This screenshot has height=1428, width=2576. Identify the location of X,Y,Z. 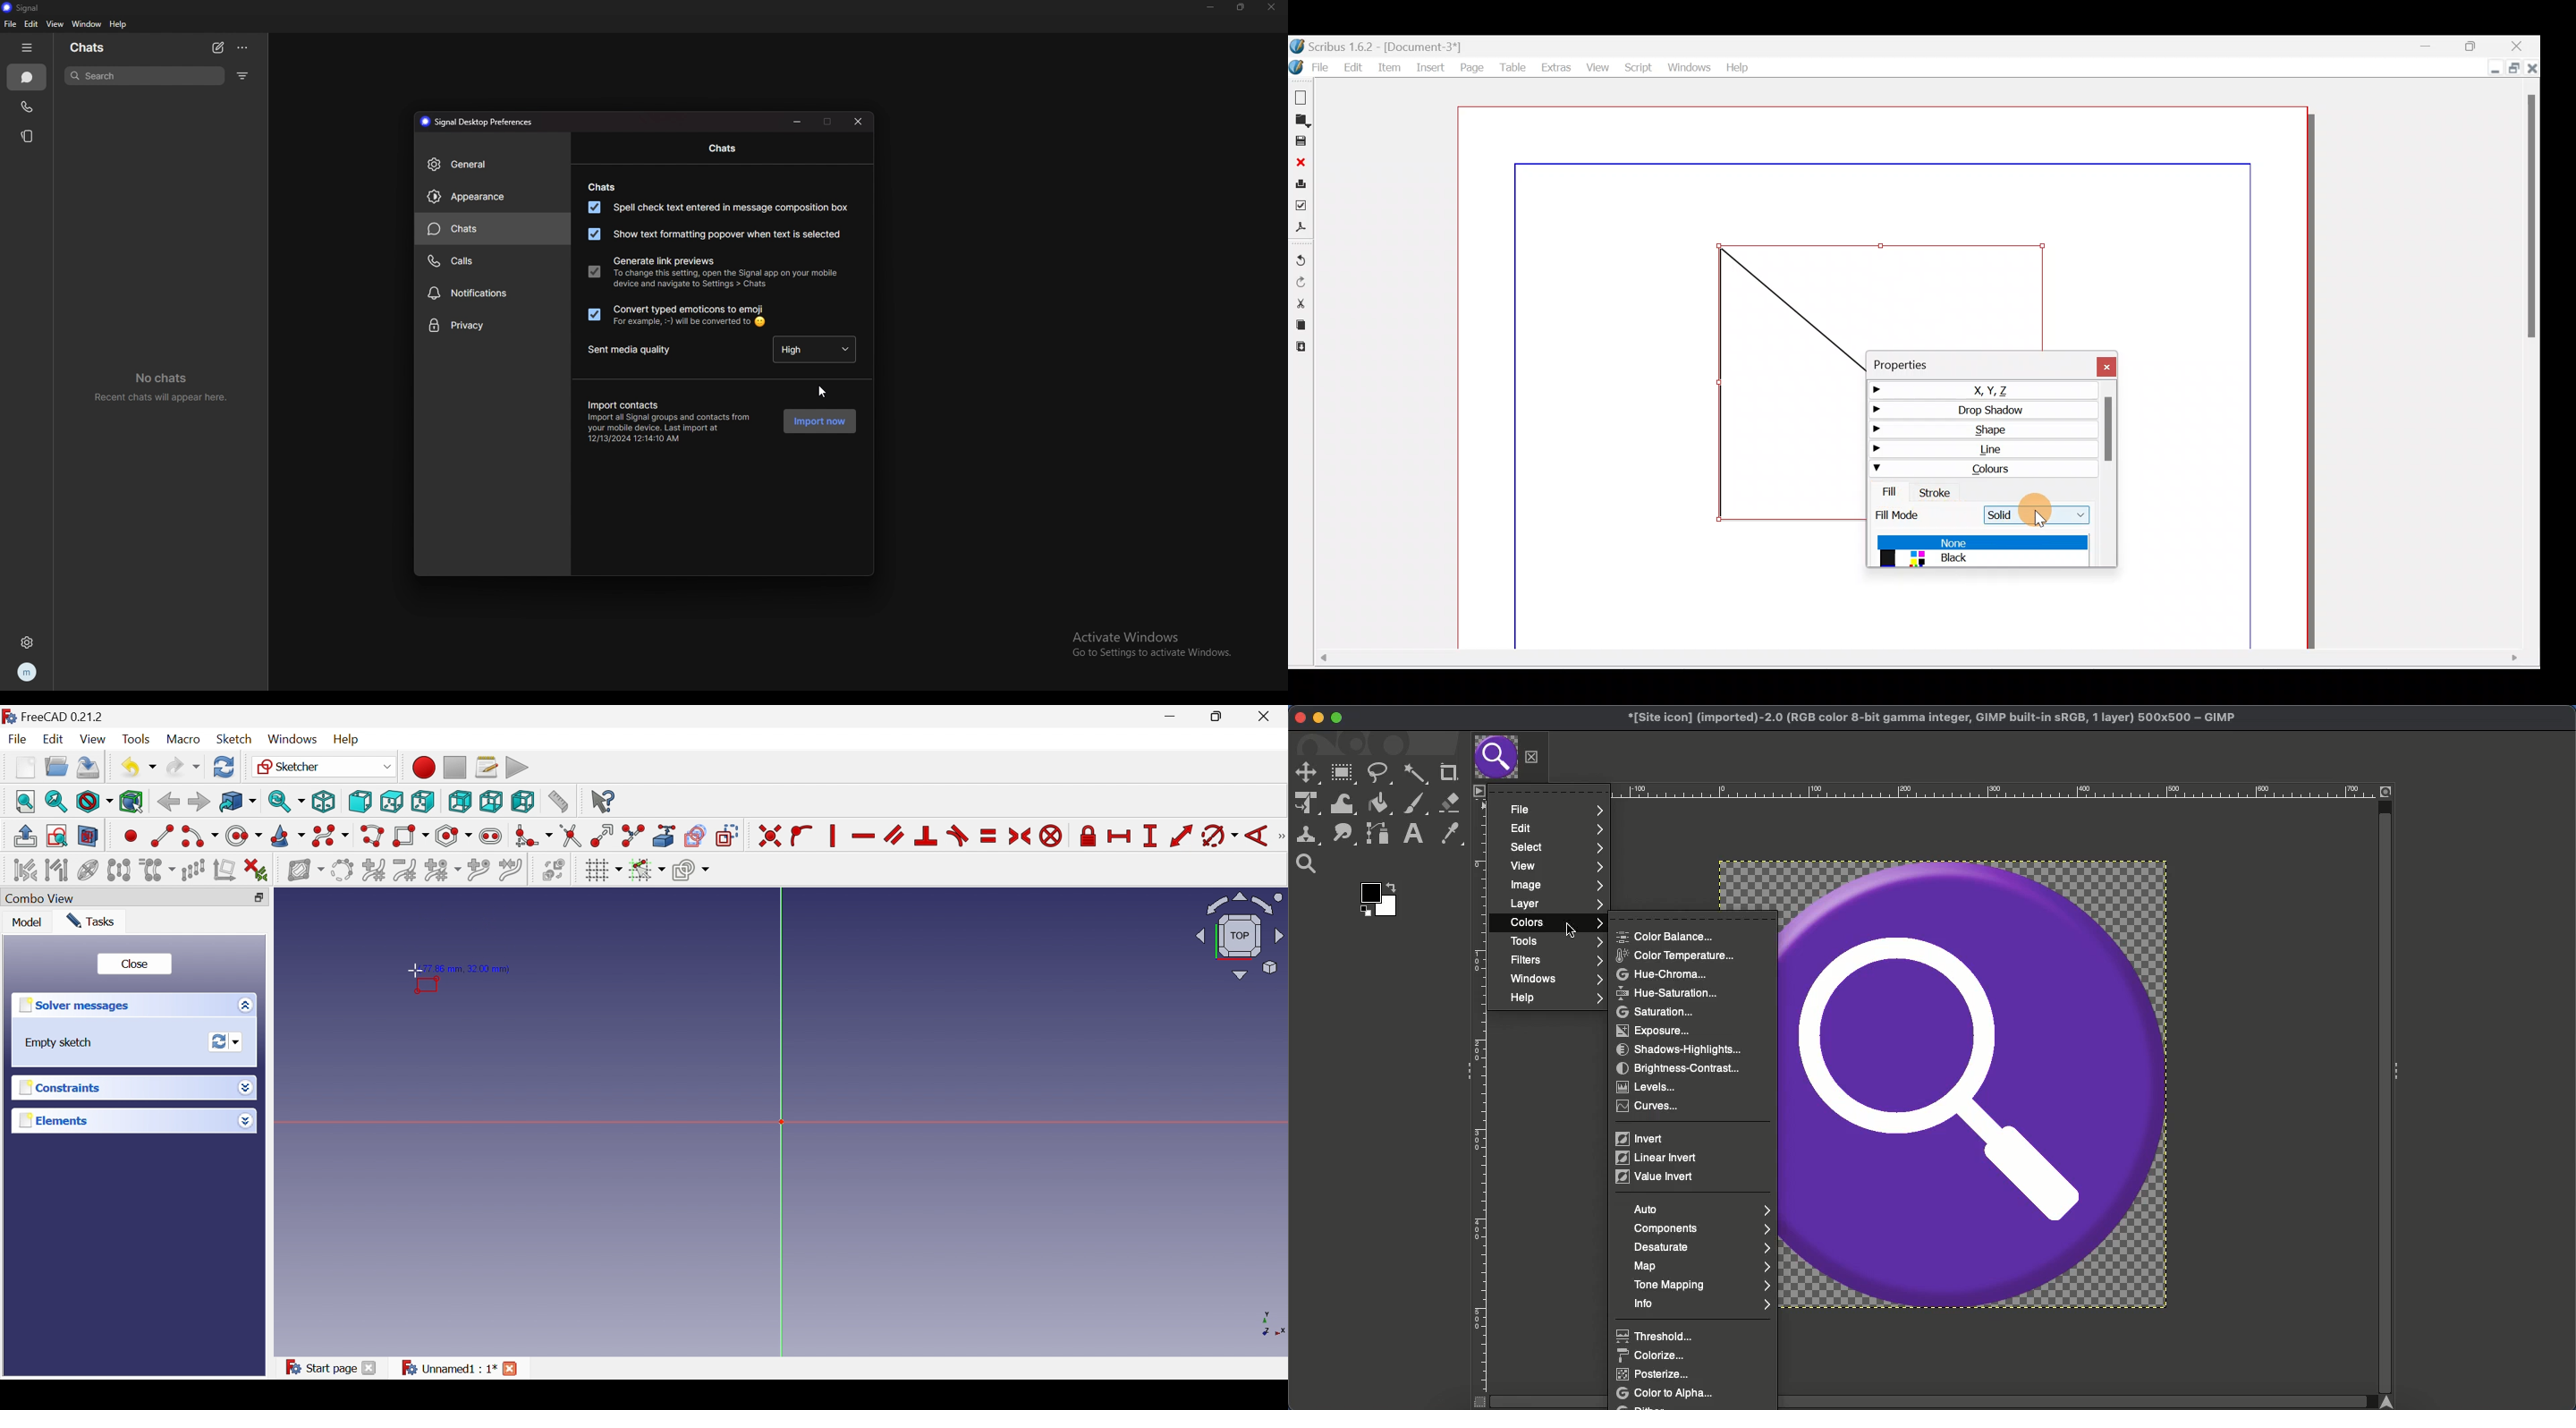
(1976, 388).